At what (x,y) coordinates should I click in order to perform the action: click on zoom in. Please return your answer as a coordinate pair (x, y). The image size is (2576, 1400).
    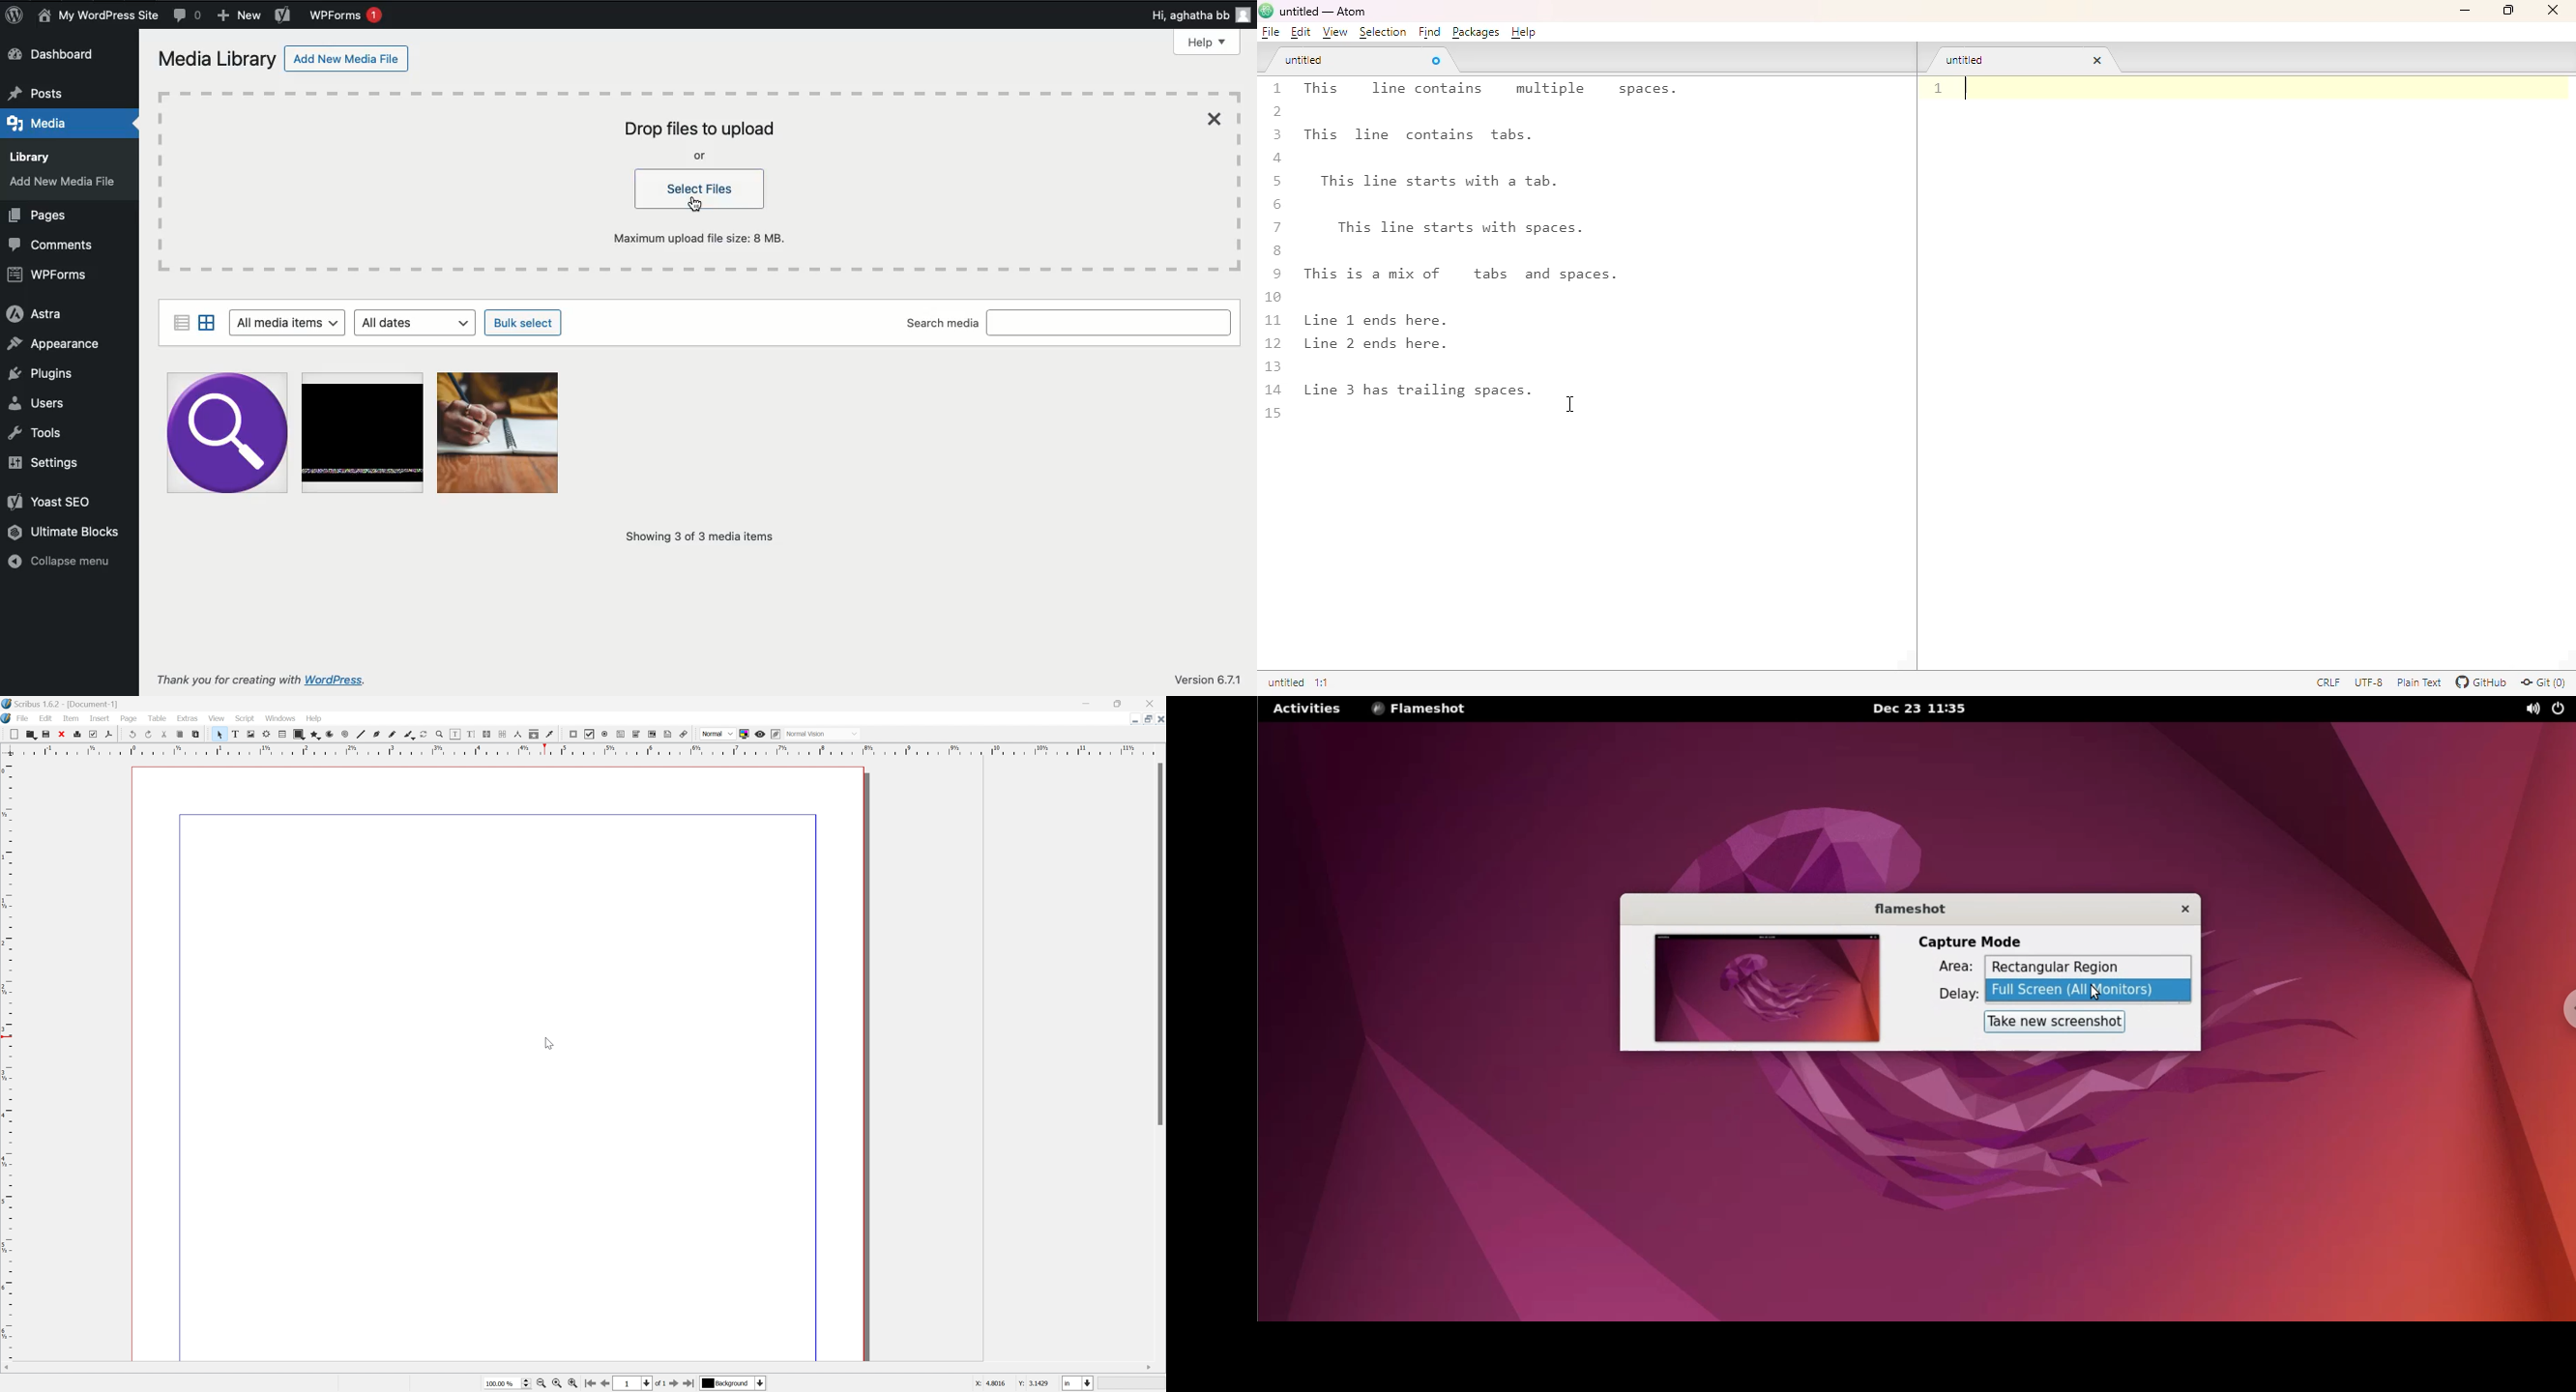
    Looking at the image, I should click on (574, 1383).